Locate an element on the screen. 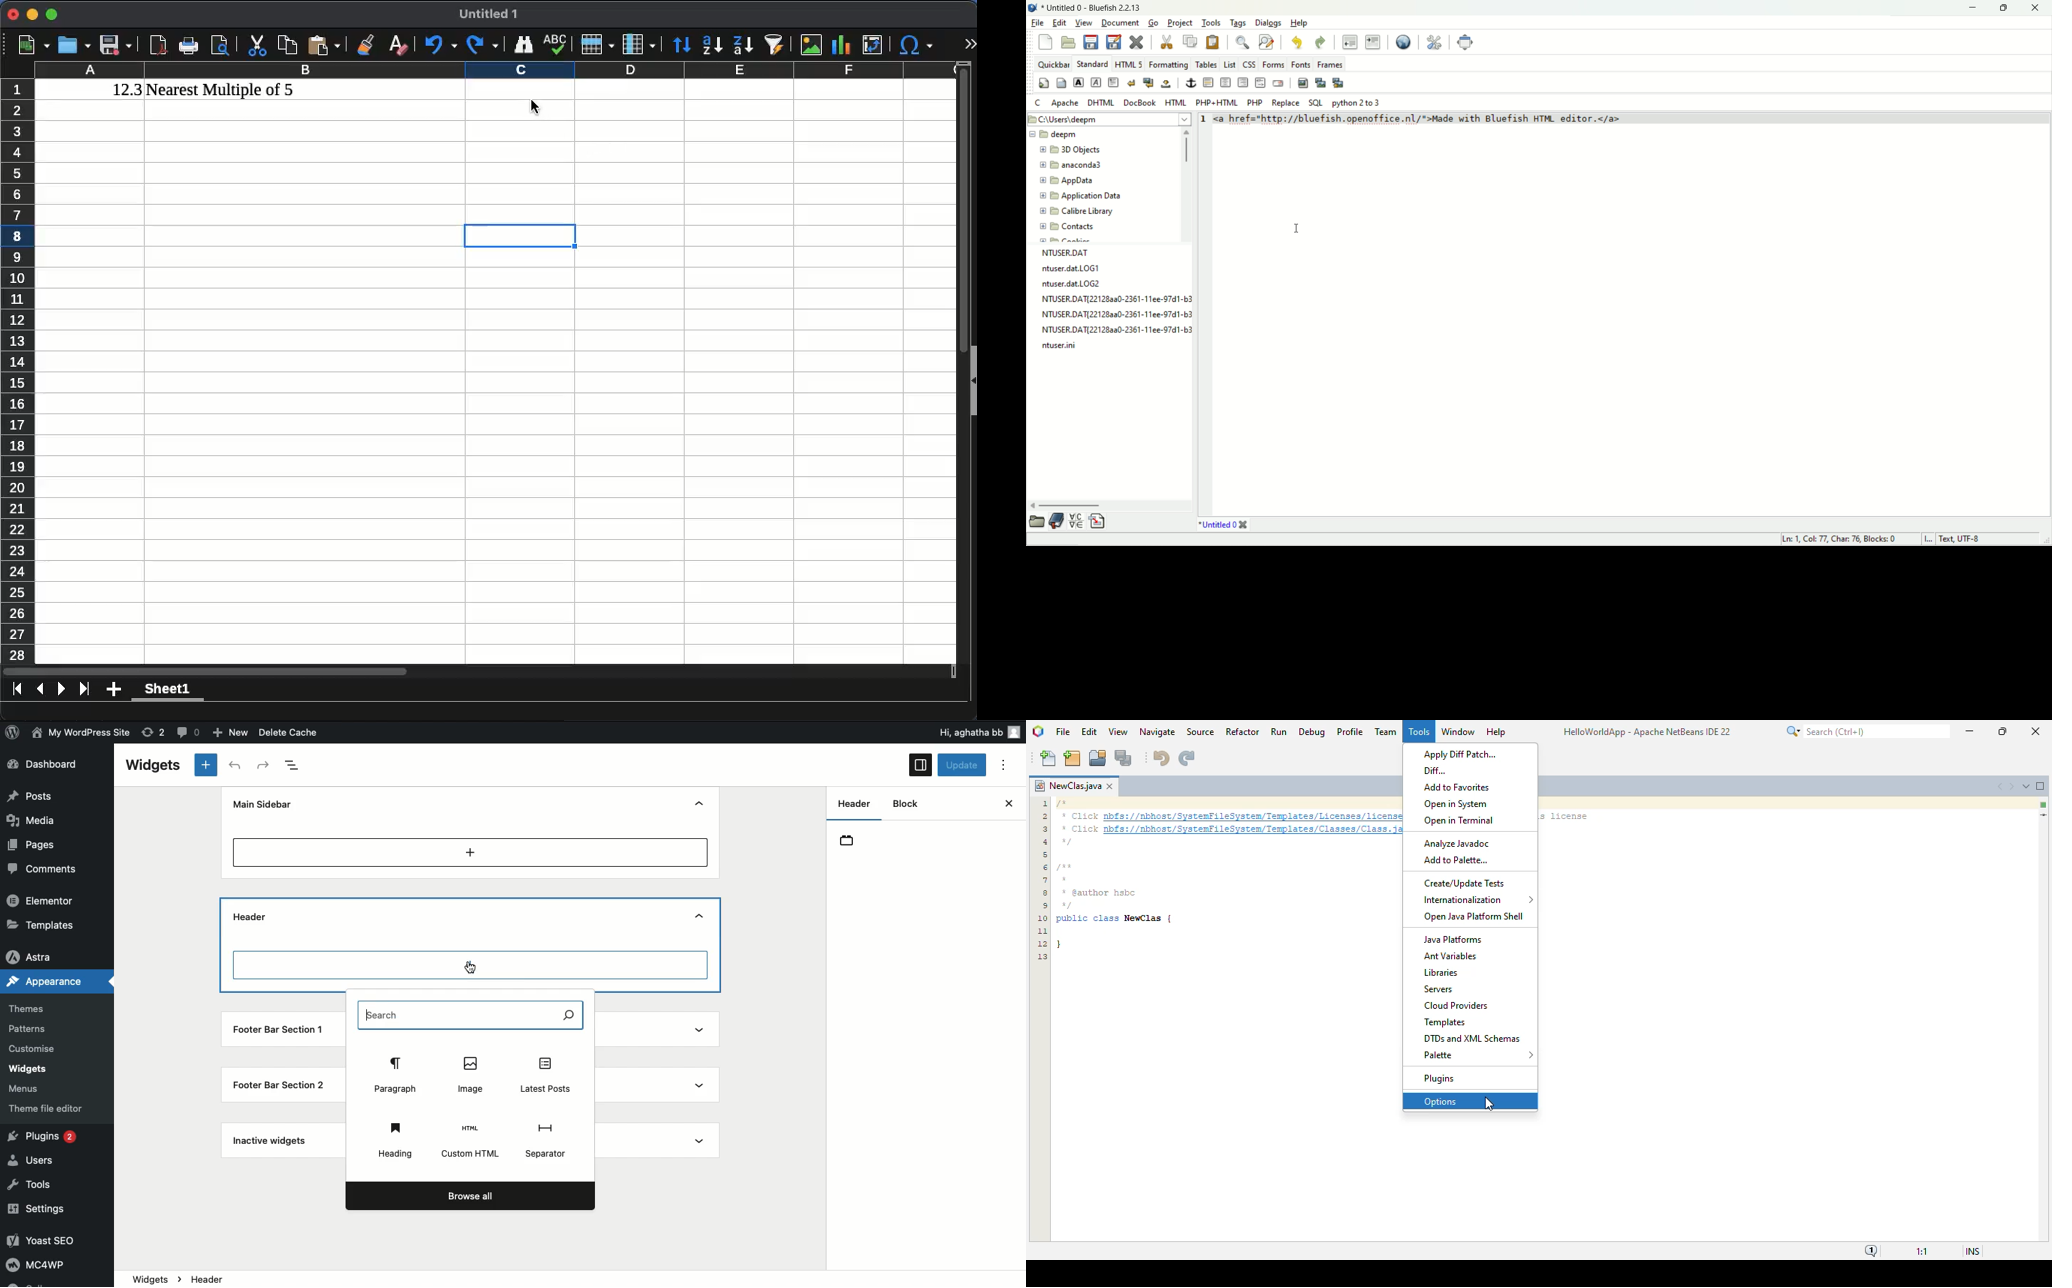 This screenshot has height=1288, width=2072. horizontal rule is located at coordinates (1207, 83).